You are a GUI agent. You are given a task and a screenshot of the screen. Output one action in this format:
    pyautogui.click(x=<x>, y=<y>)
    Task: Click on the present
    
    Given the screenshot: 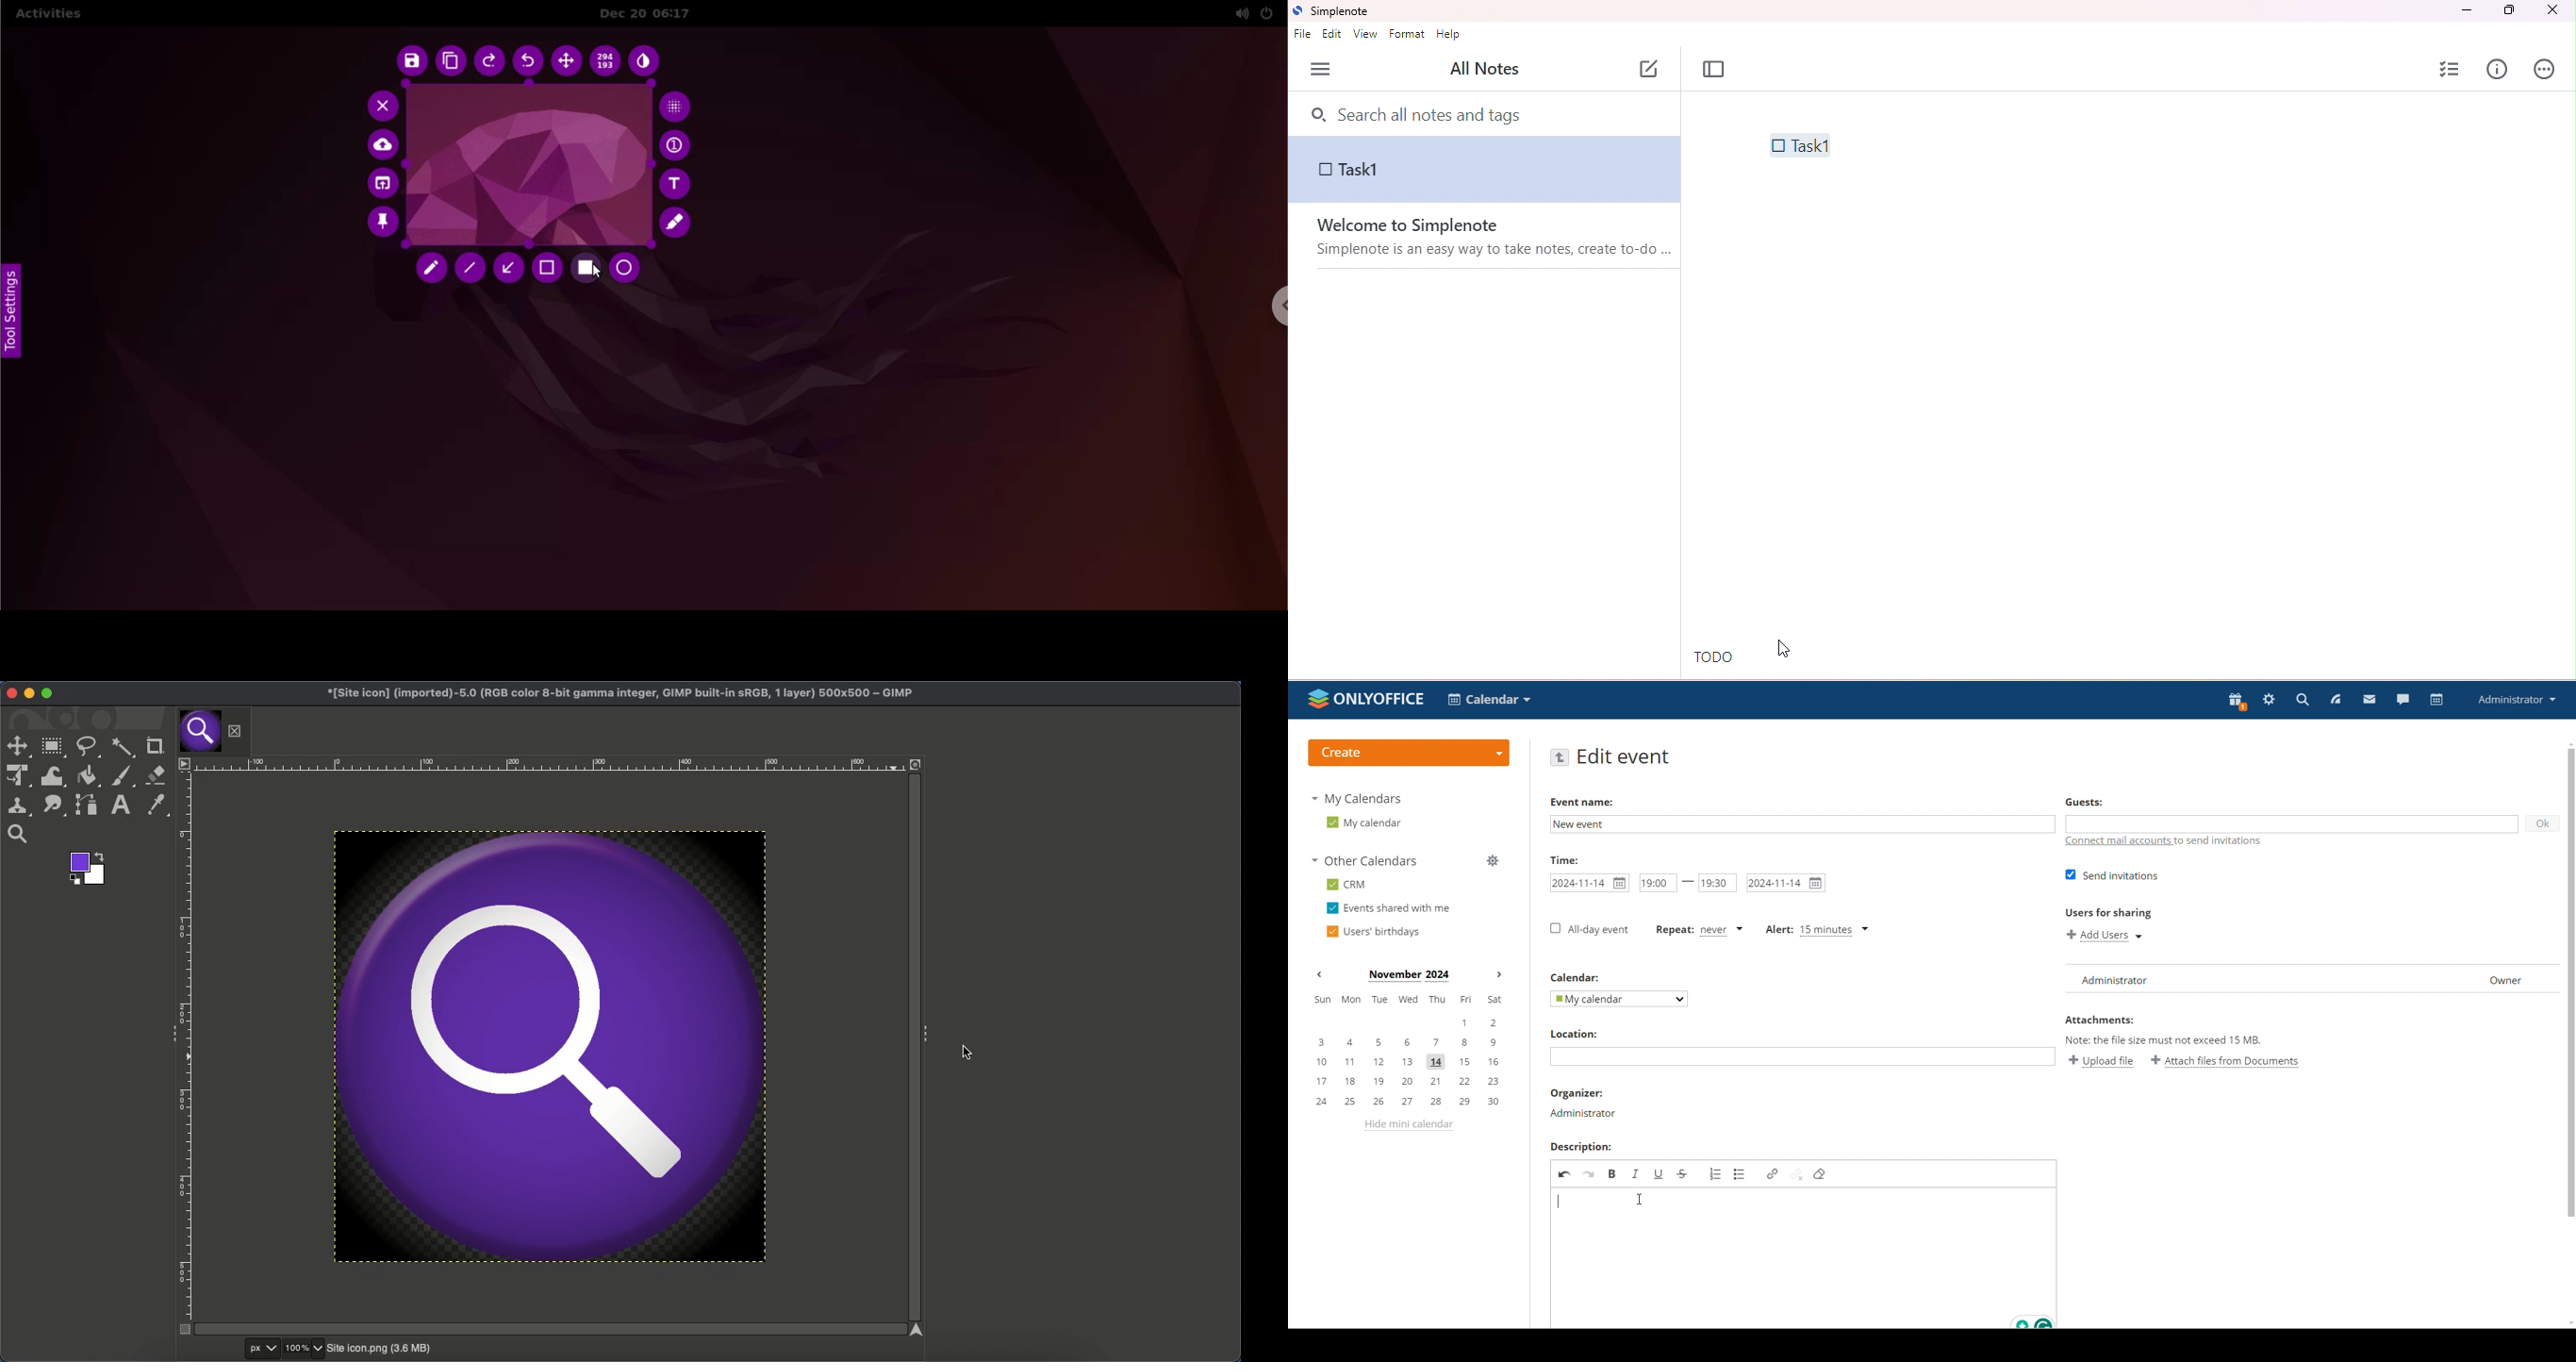 What is the action you would take?
    pyautogui.click(x=2236, y=701)
    